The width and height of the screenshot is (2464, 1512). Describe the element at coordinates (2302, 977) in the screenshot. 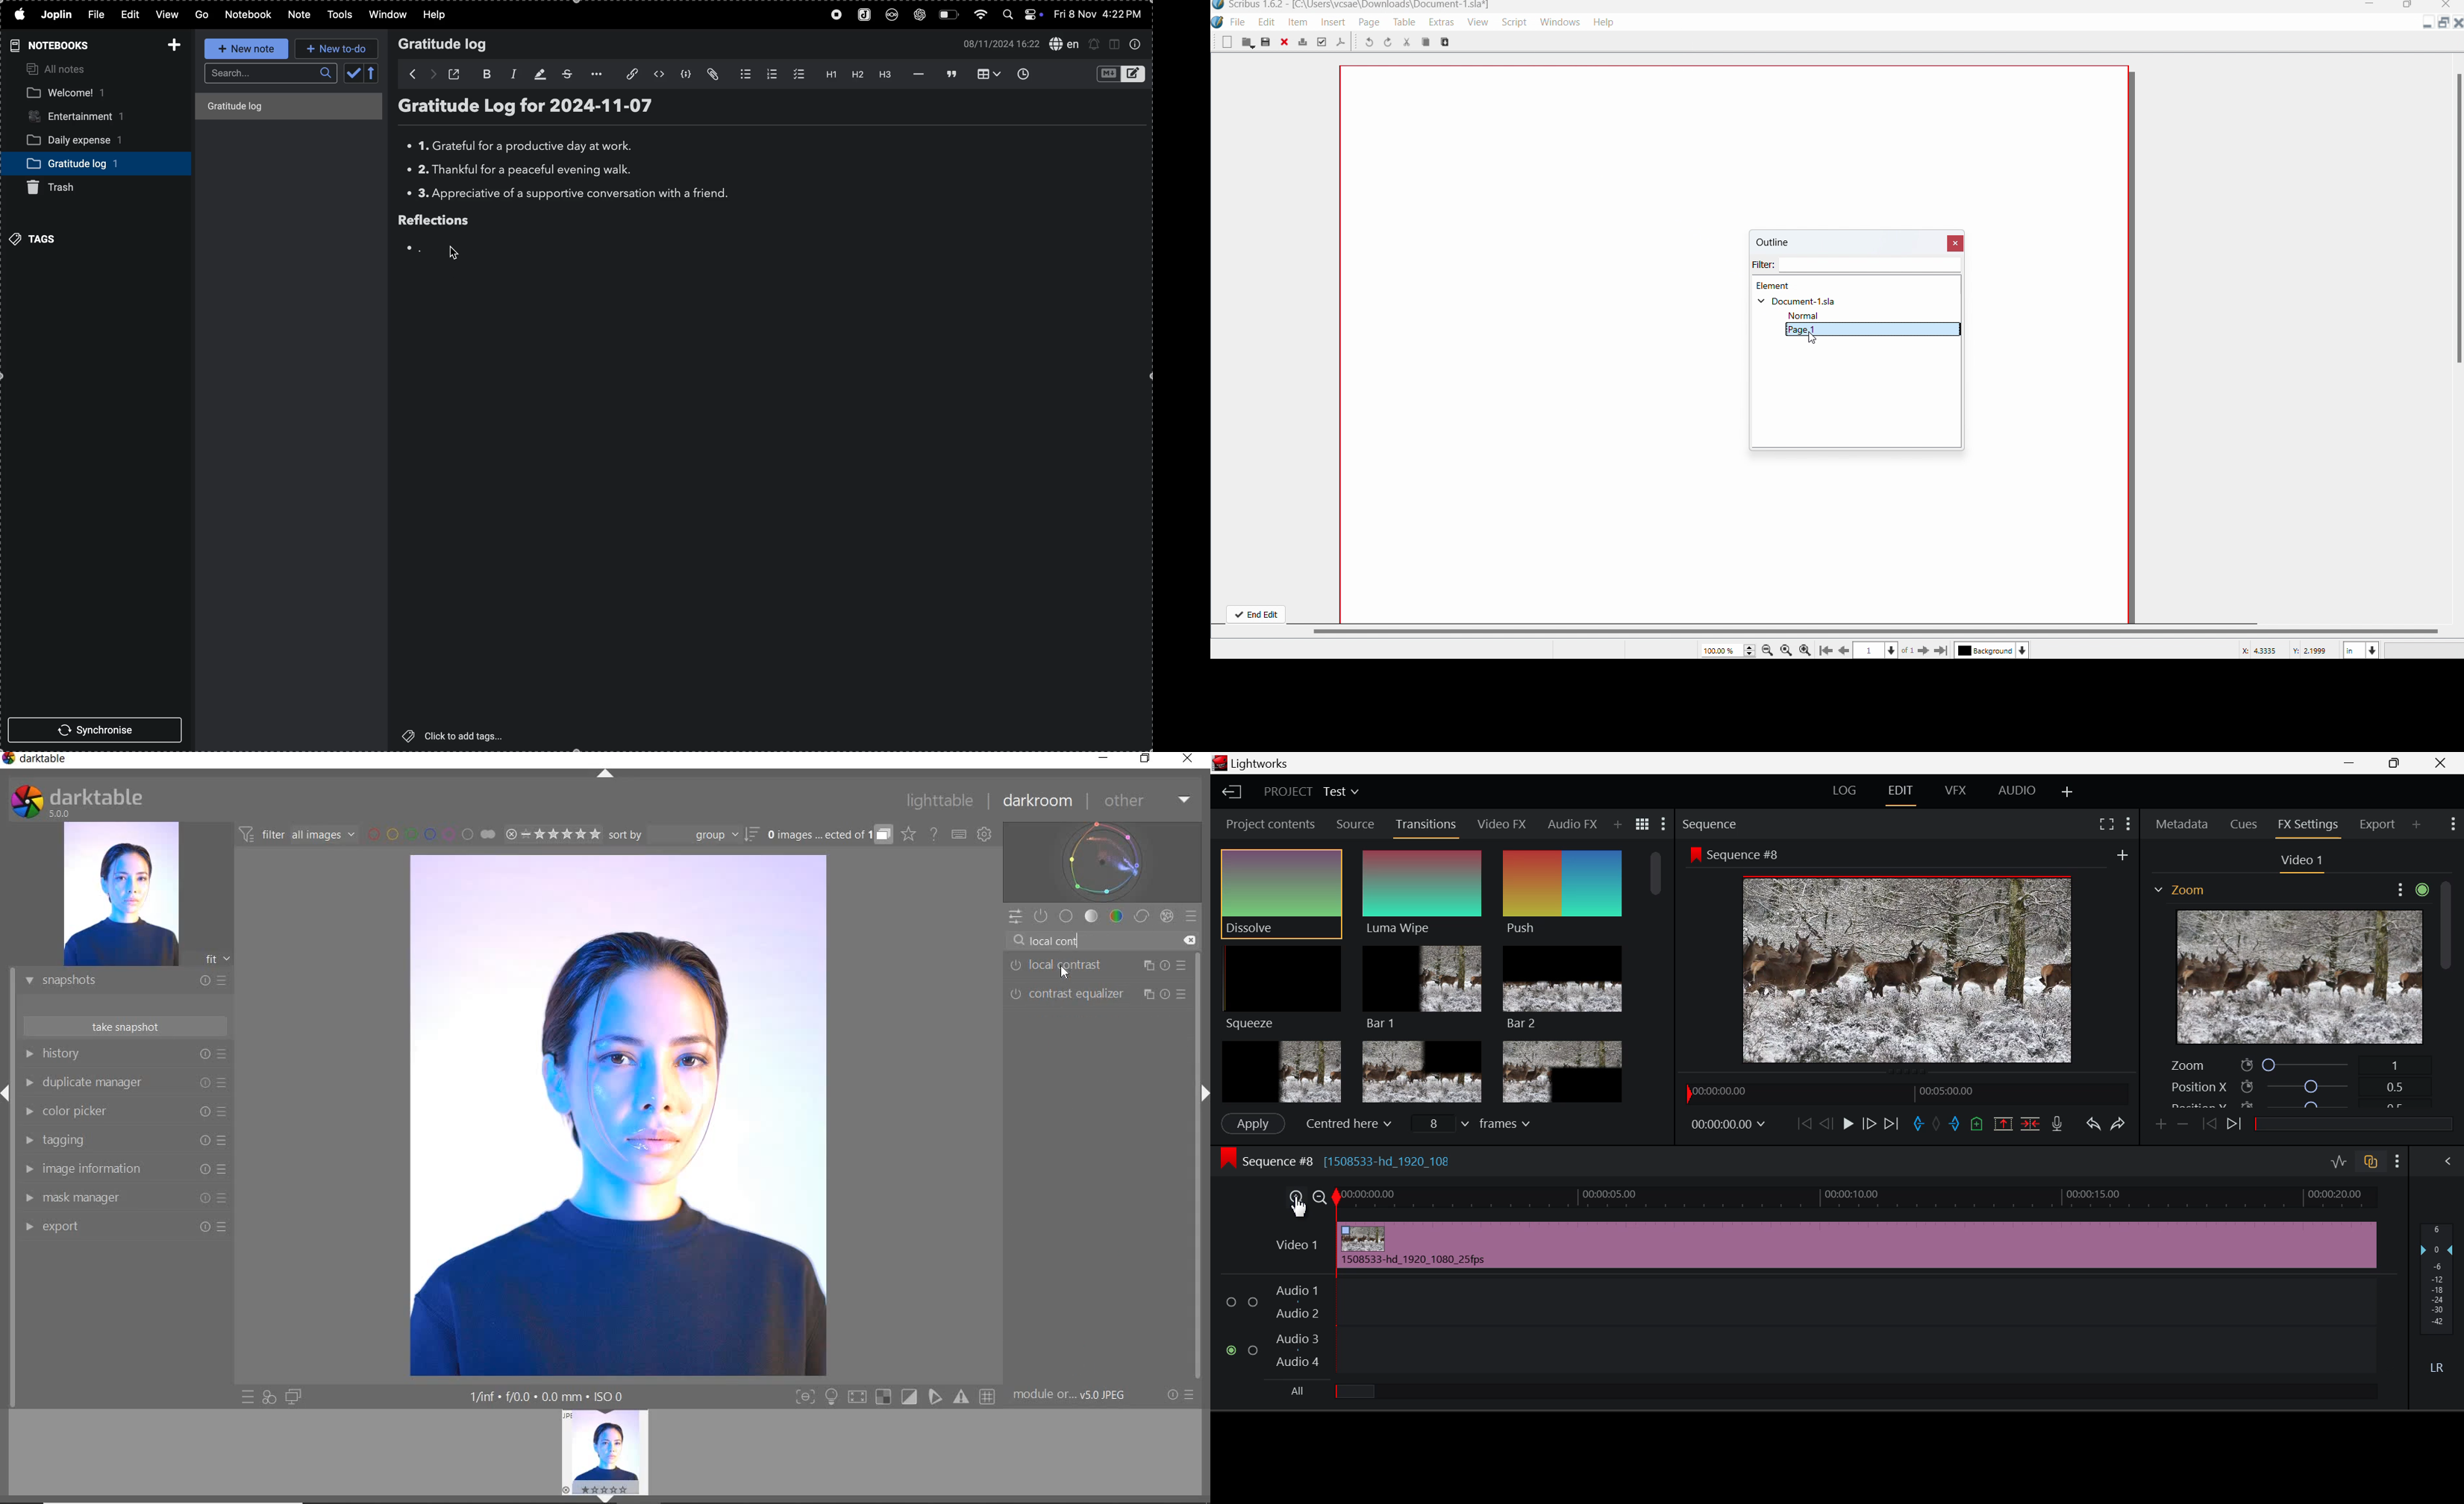

I see `Effect Preview` at that location.